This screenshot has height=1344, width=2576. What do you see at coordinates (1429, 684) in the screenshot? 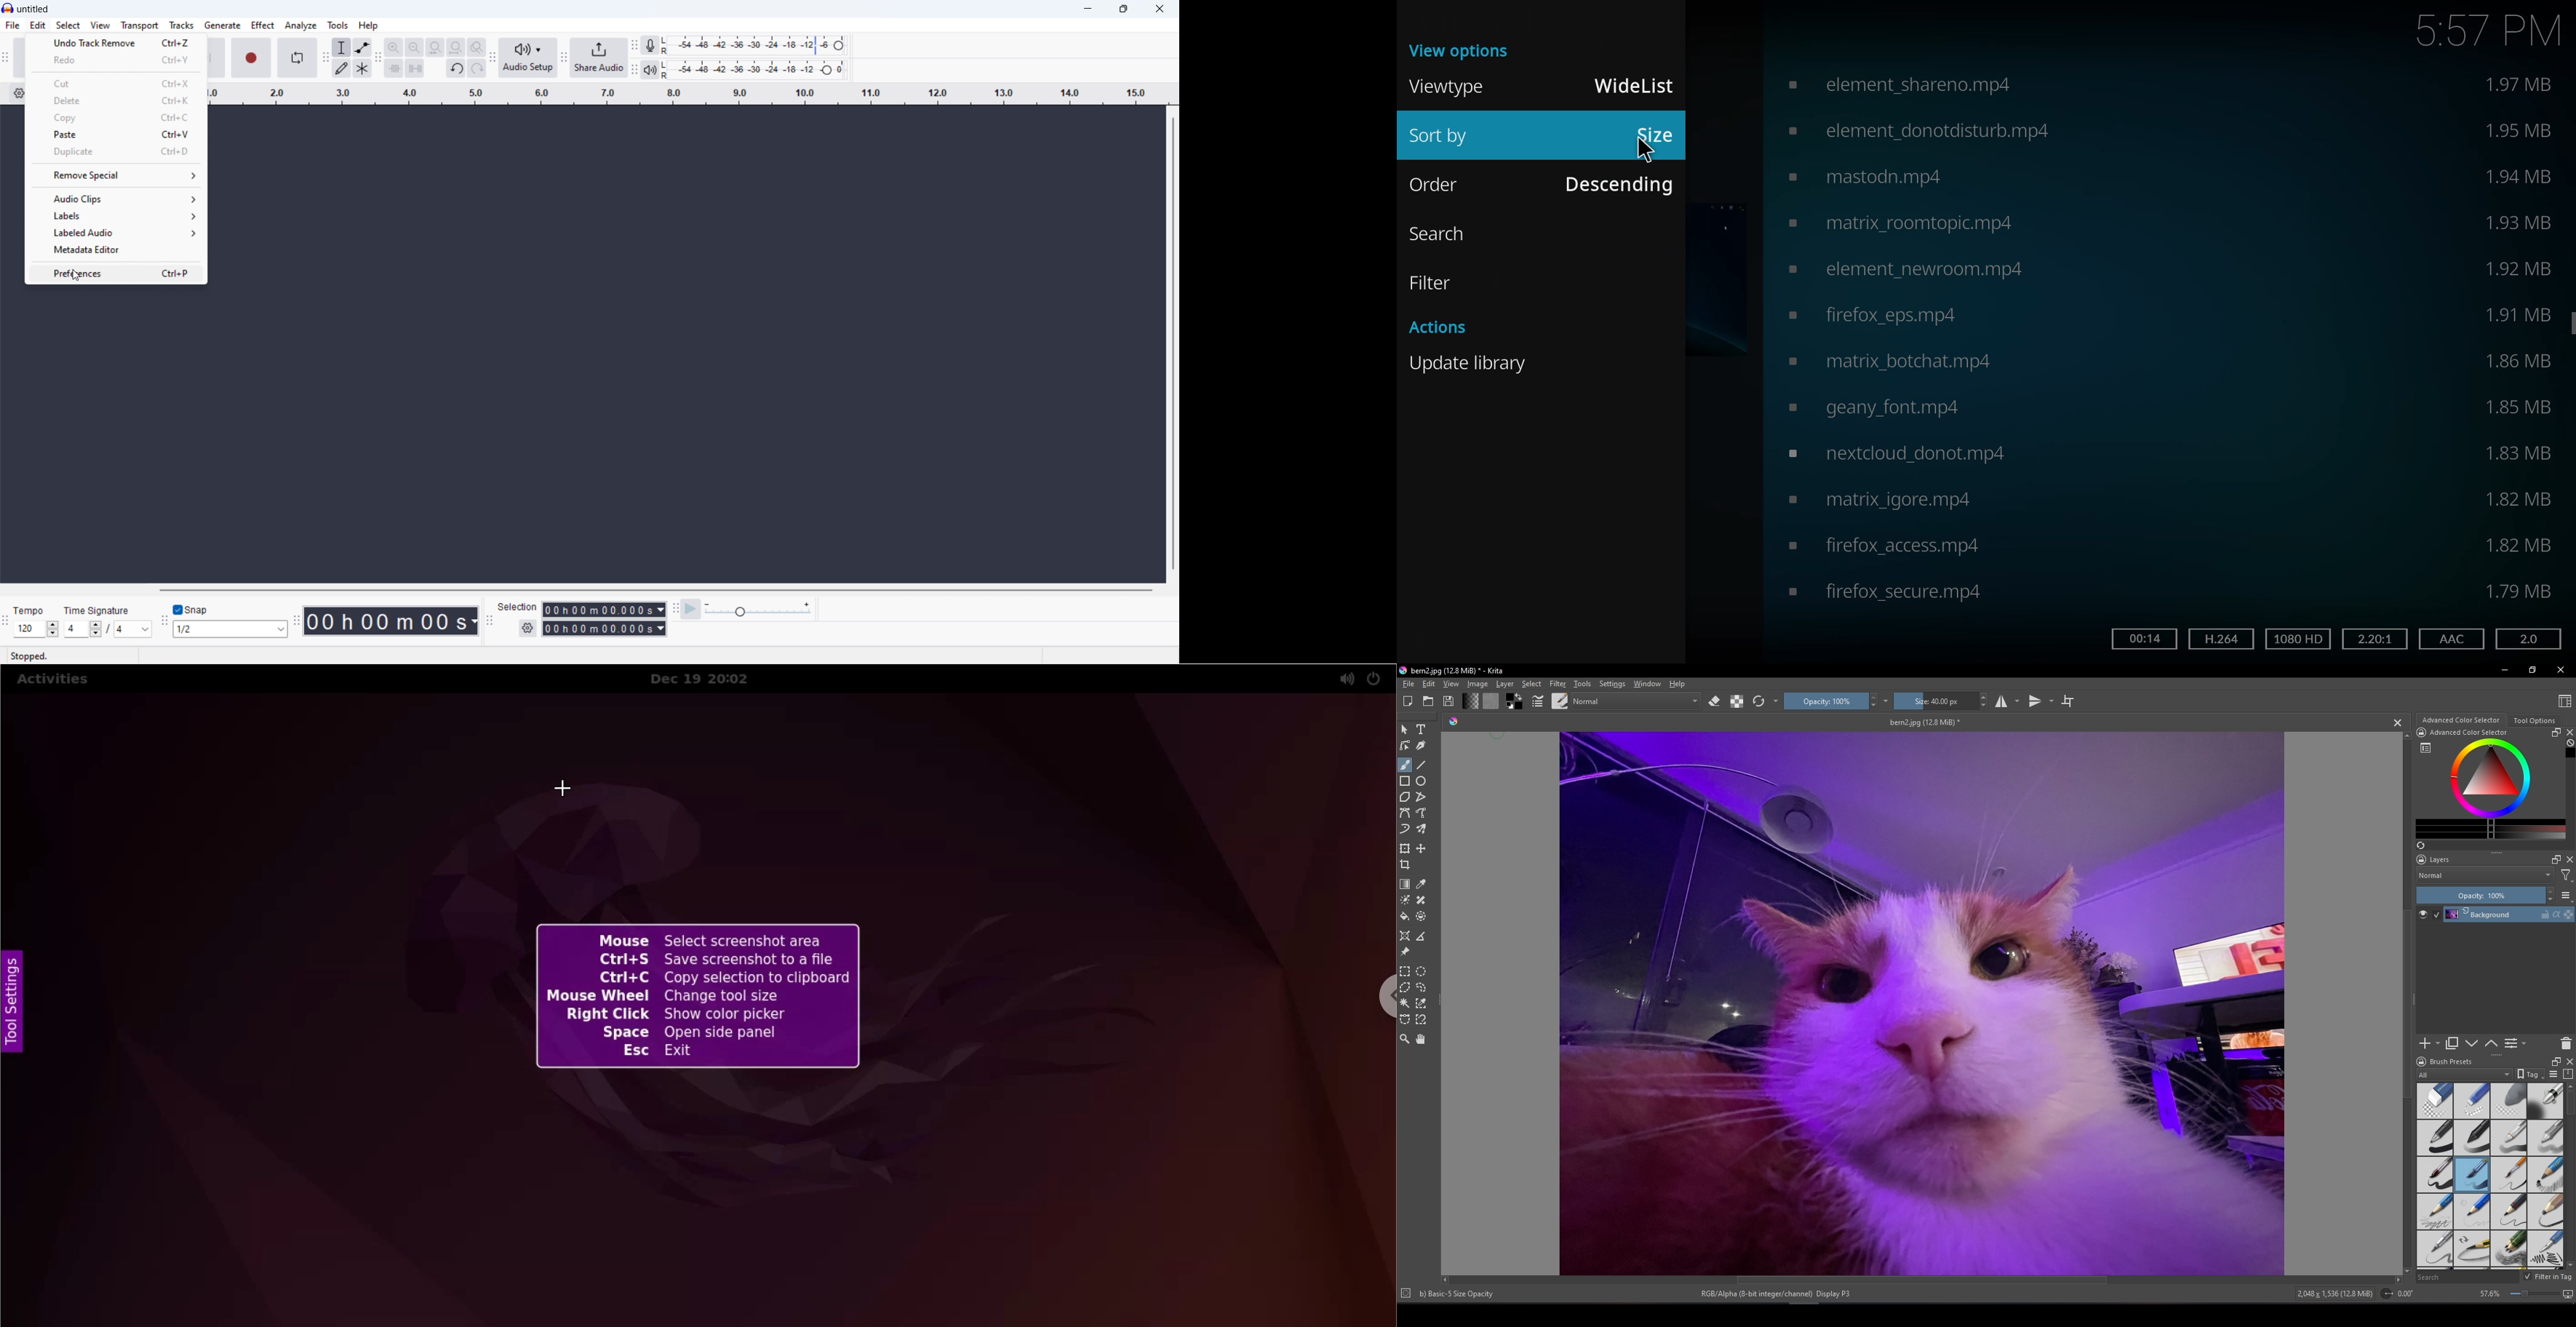
I see `Edit` at bounding box center [1429, 684].